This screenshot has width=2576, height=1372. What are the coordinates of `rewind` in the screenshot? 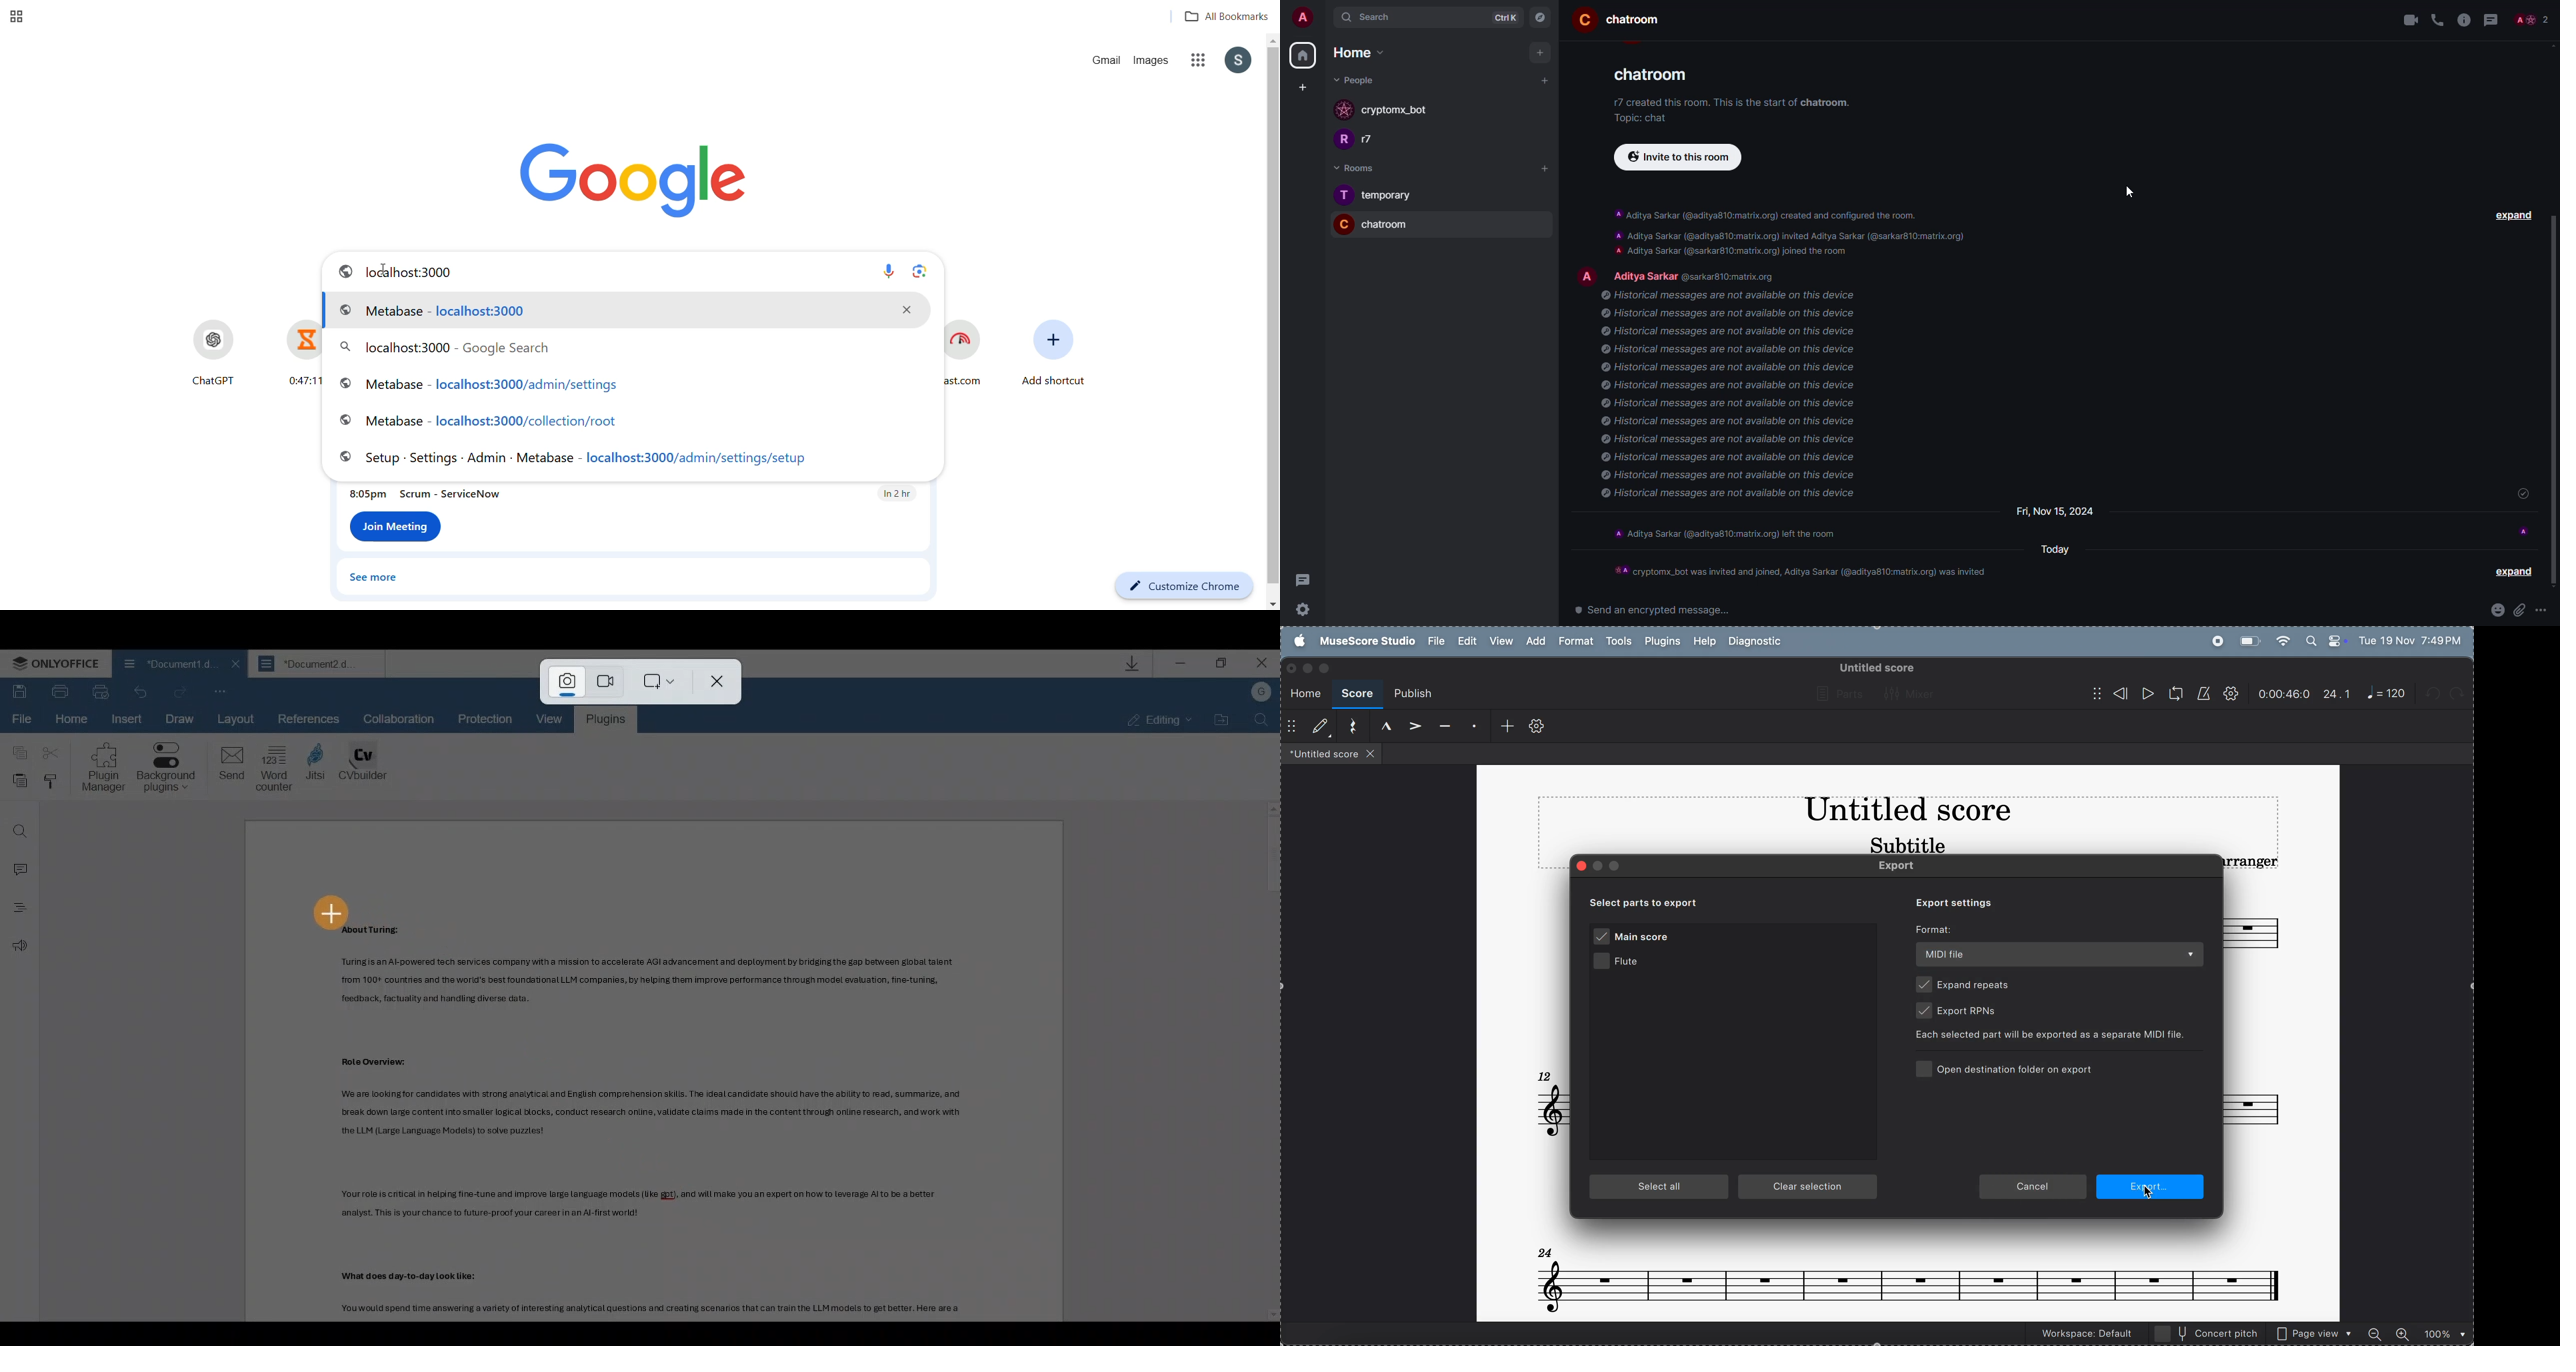 It's located at (2110, 693).